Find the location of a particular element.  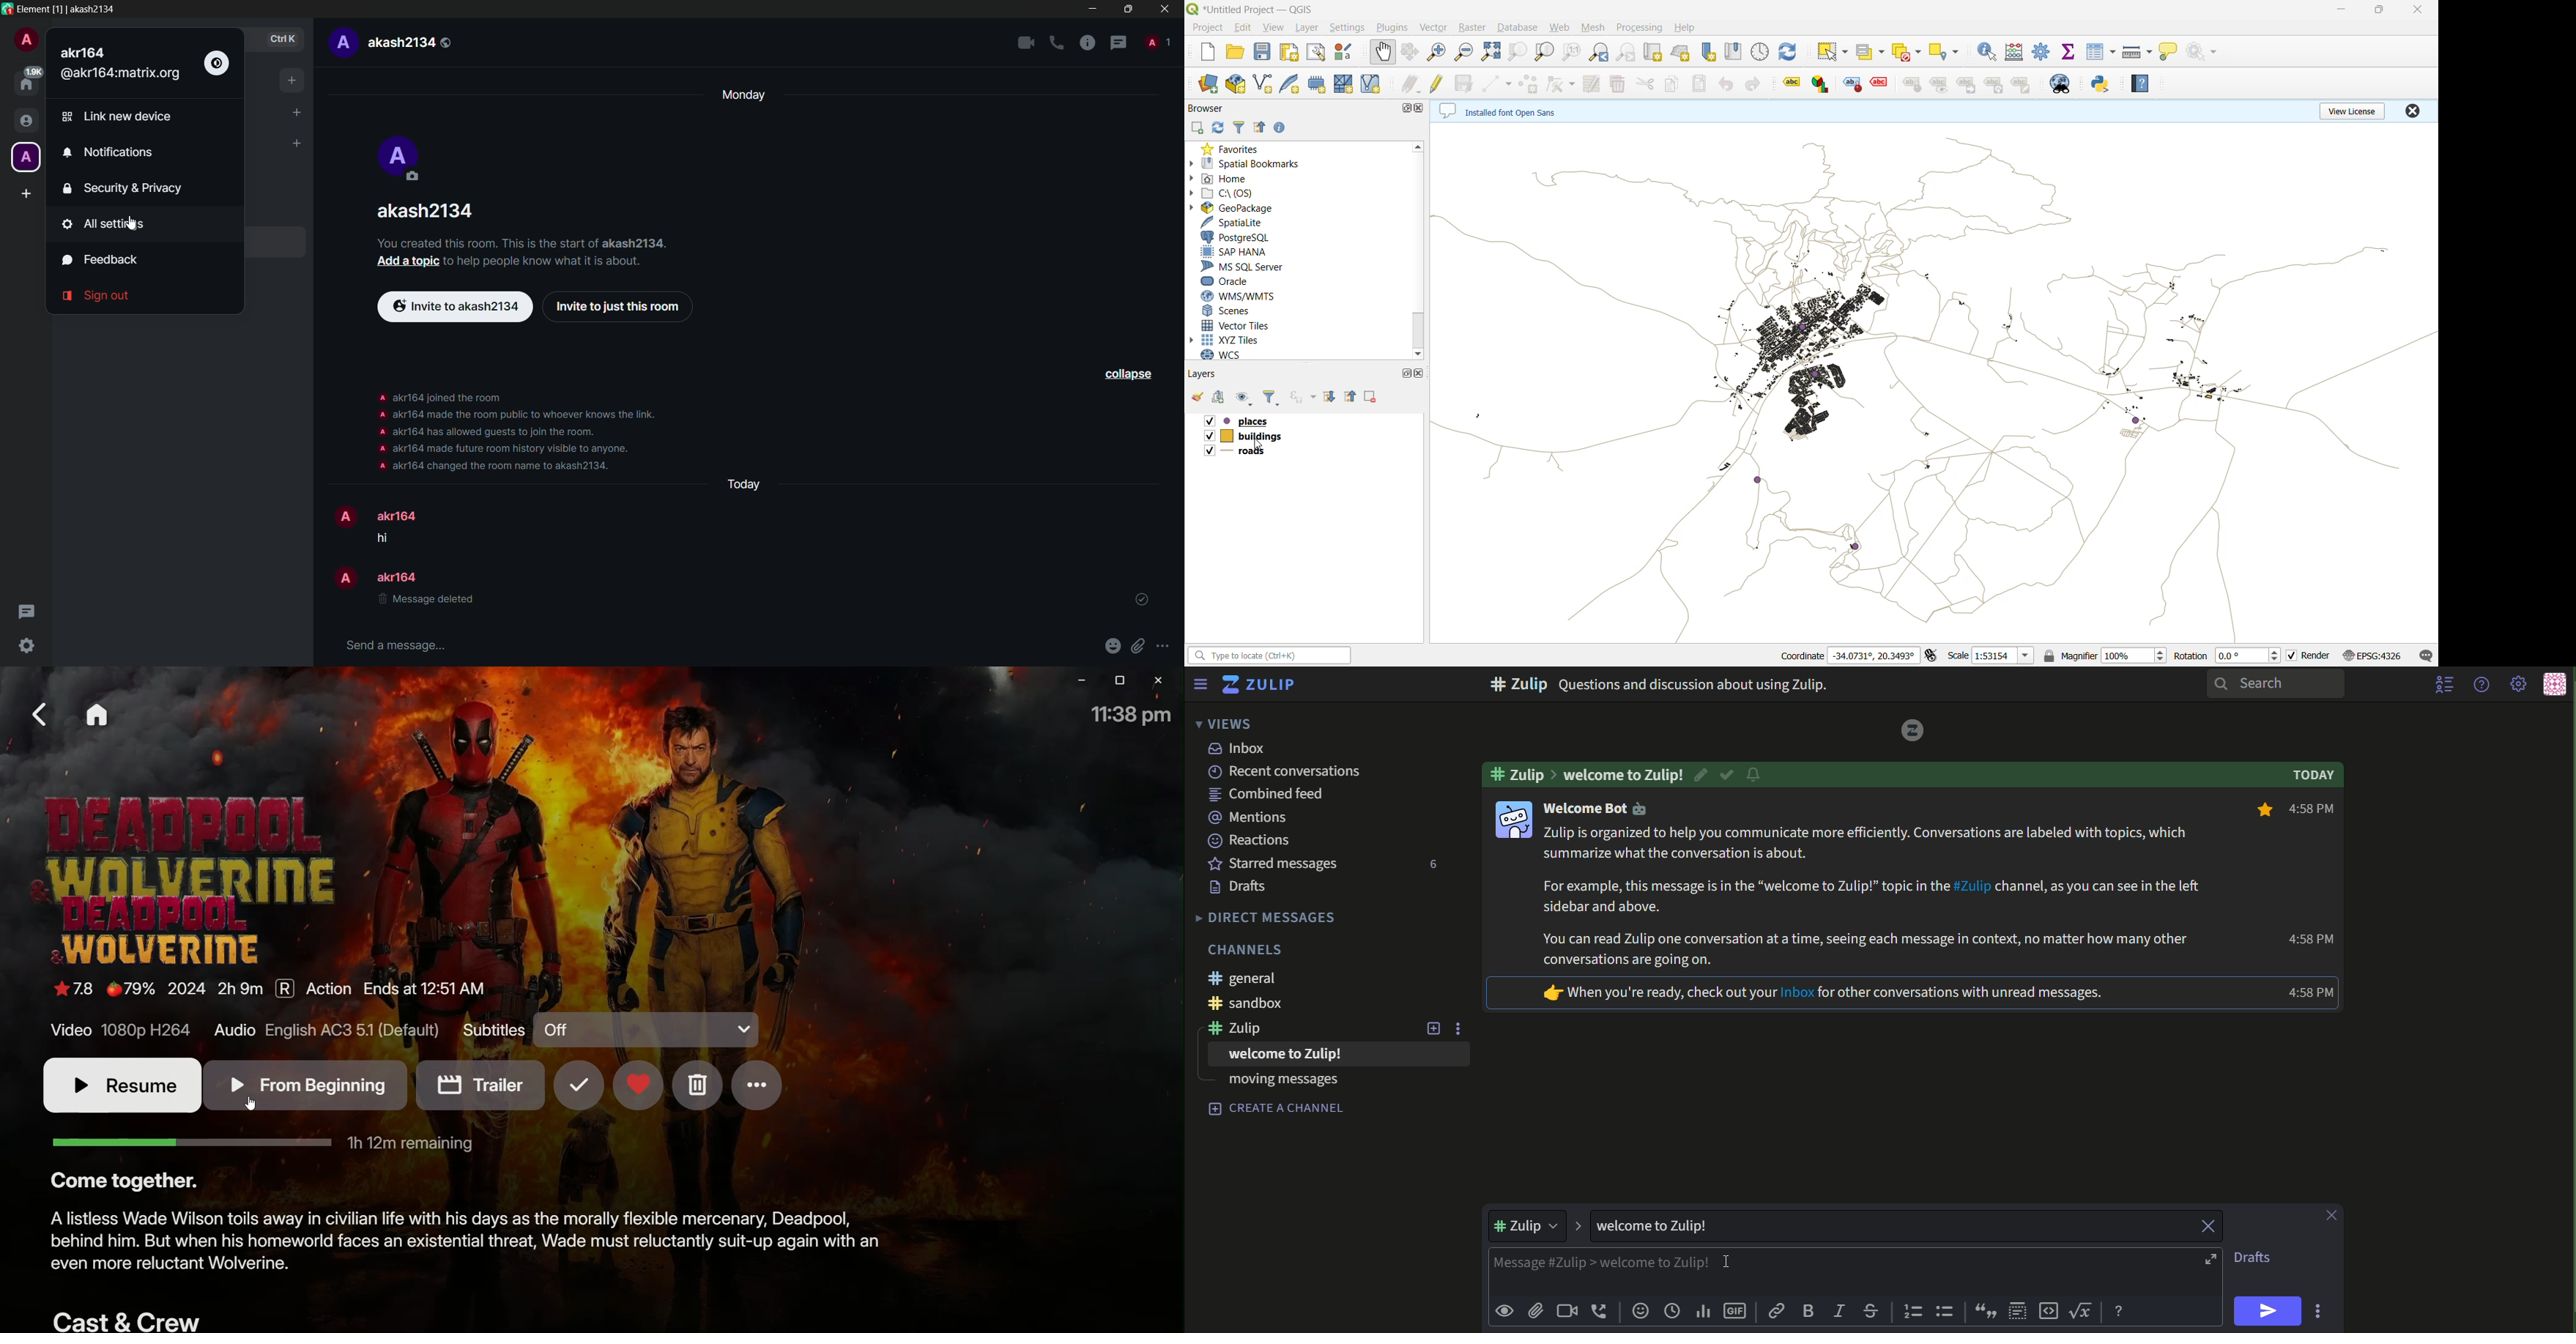

[1] | akash2134 is located at coordinates (87, 9).